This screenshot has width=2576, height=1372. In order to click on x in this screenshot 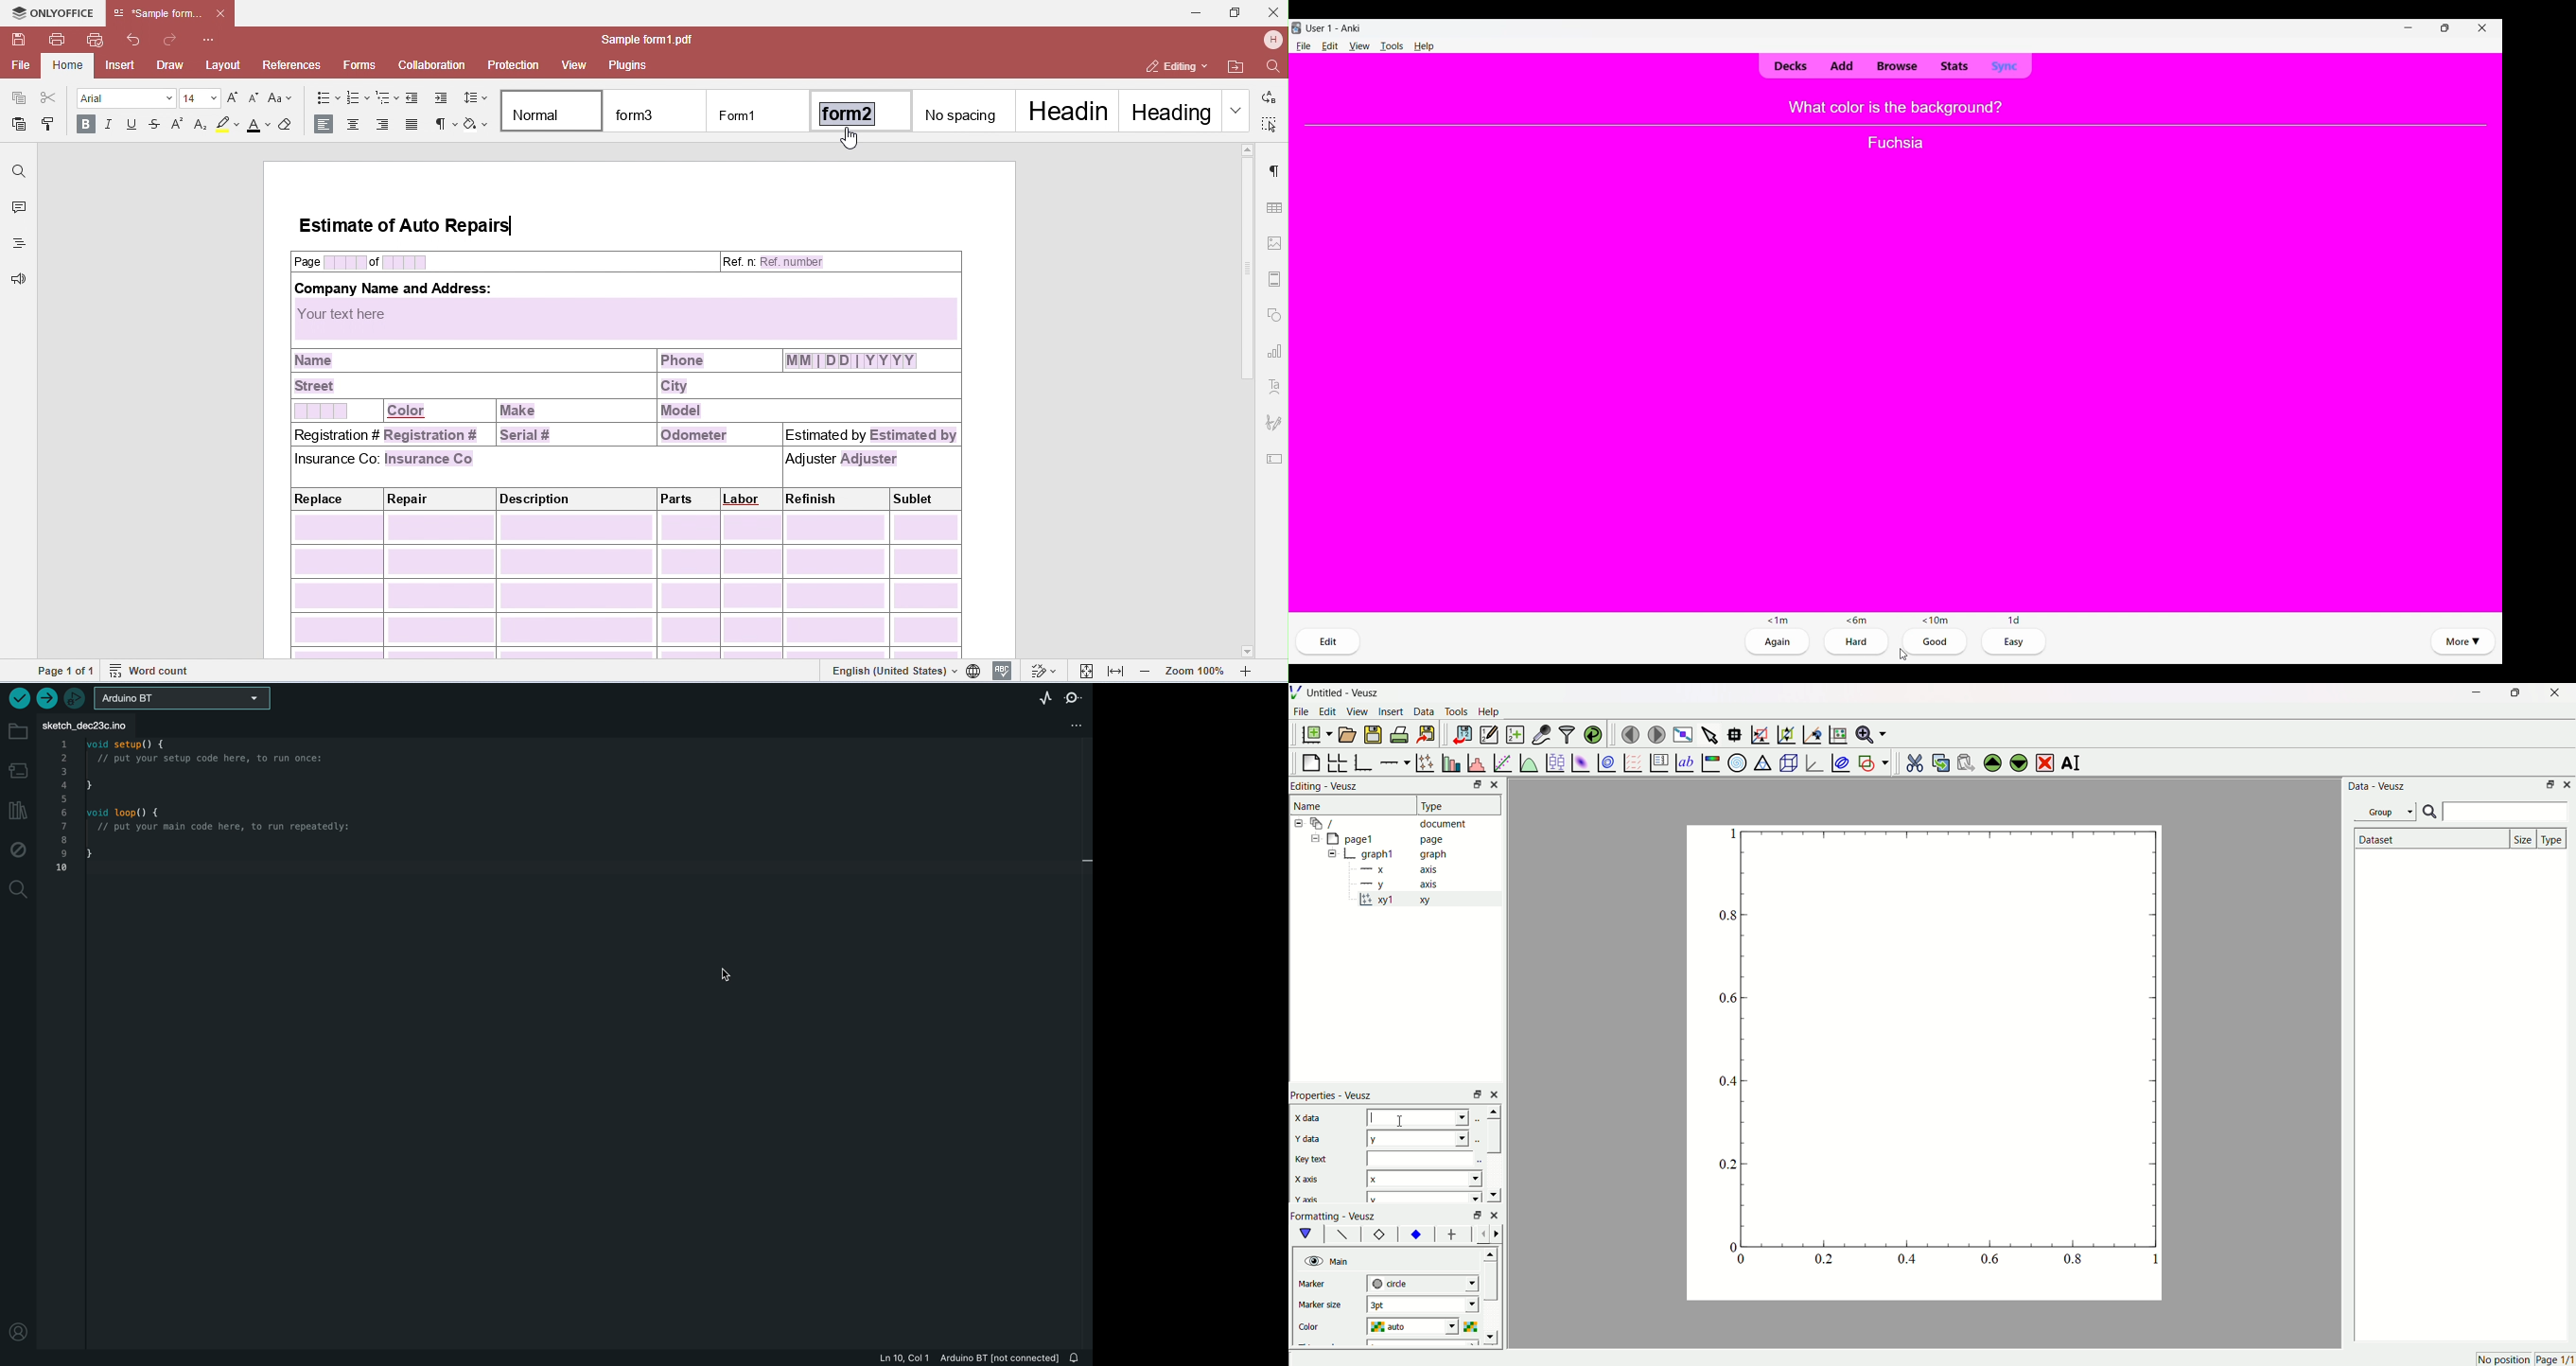, I will do `click(1419, 1118)`.